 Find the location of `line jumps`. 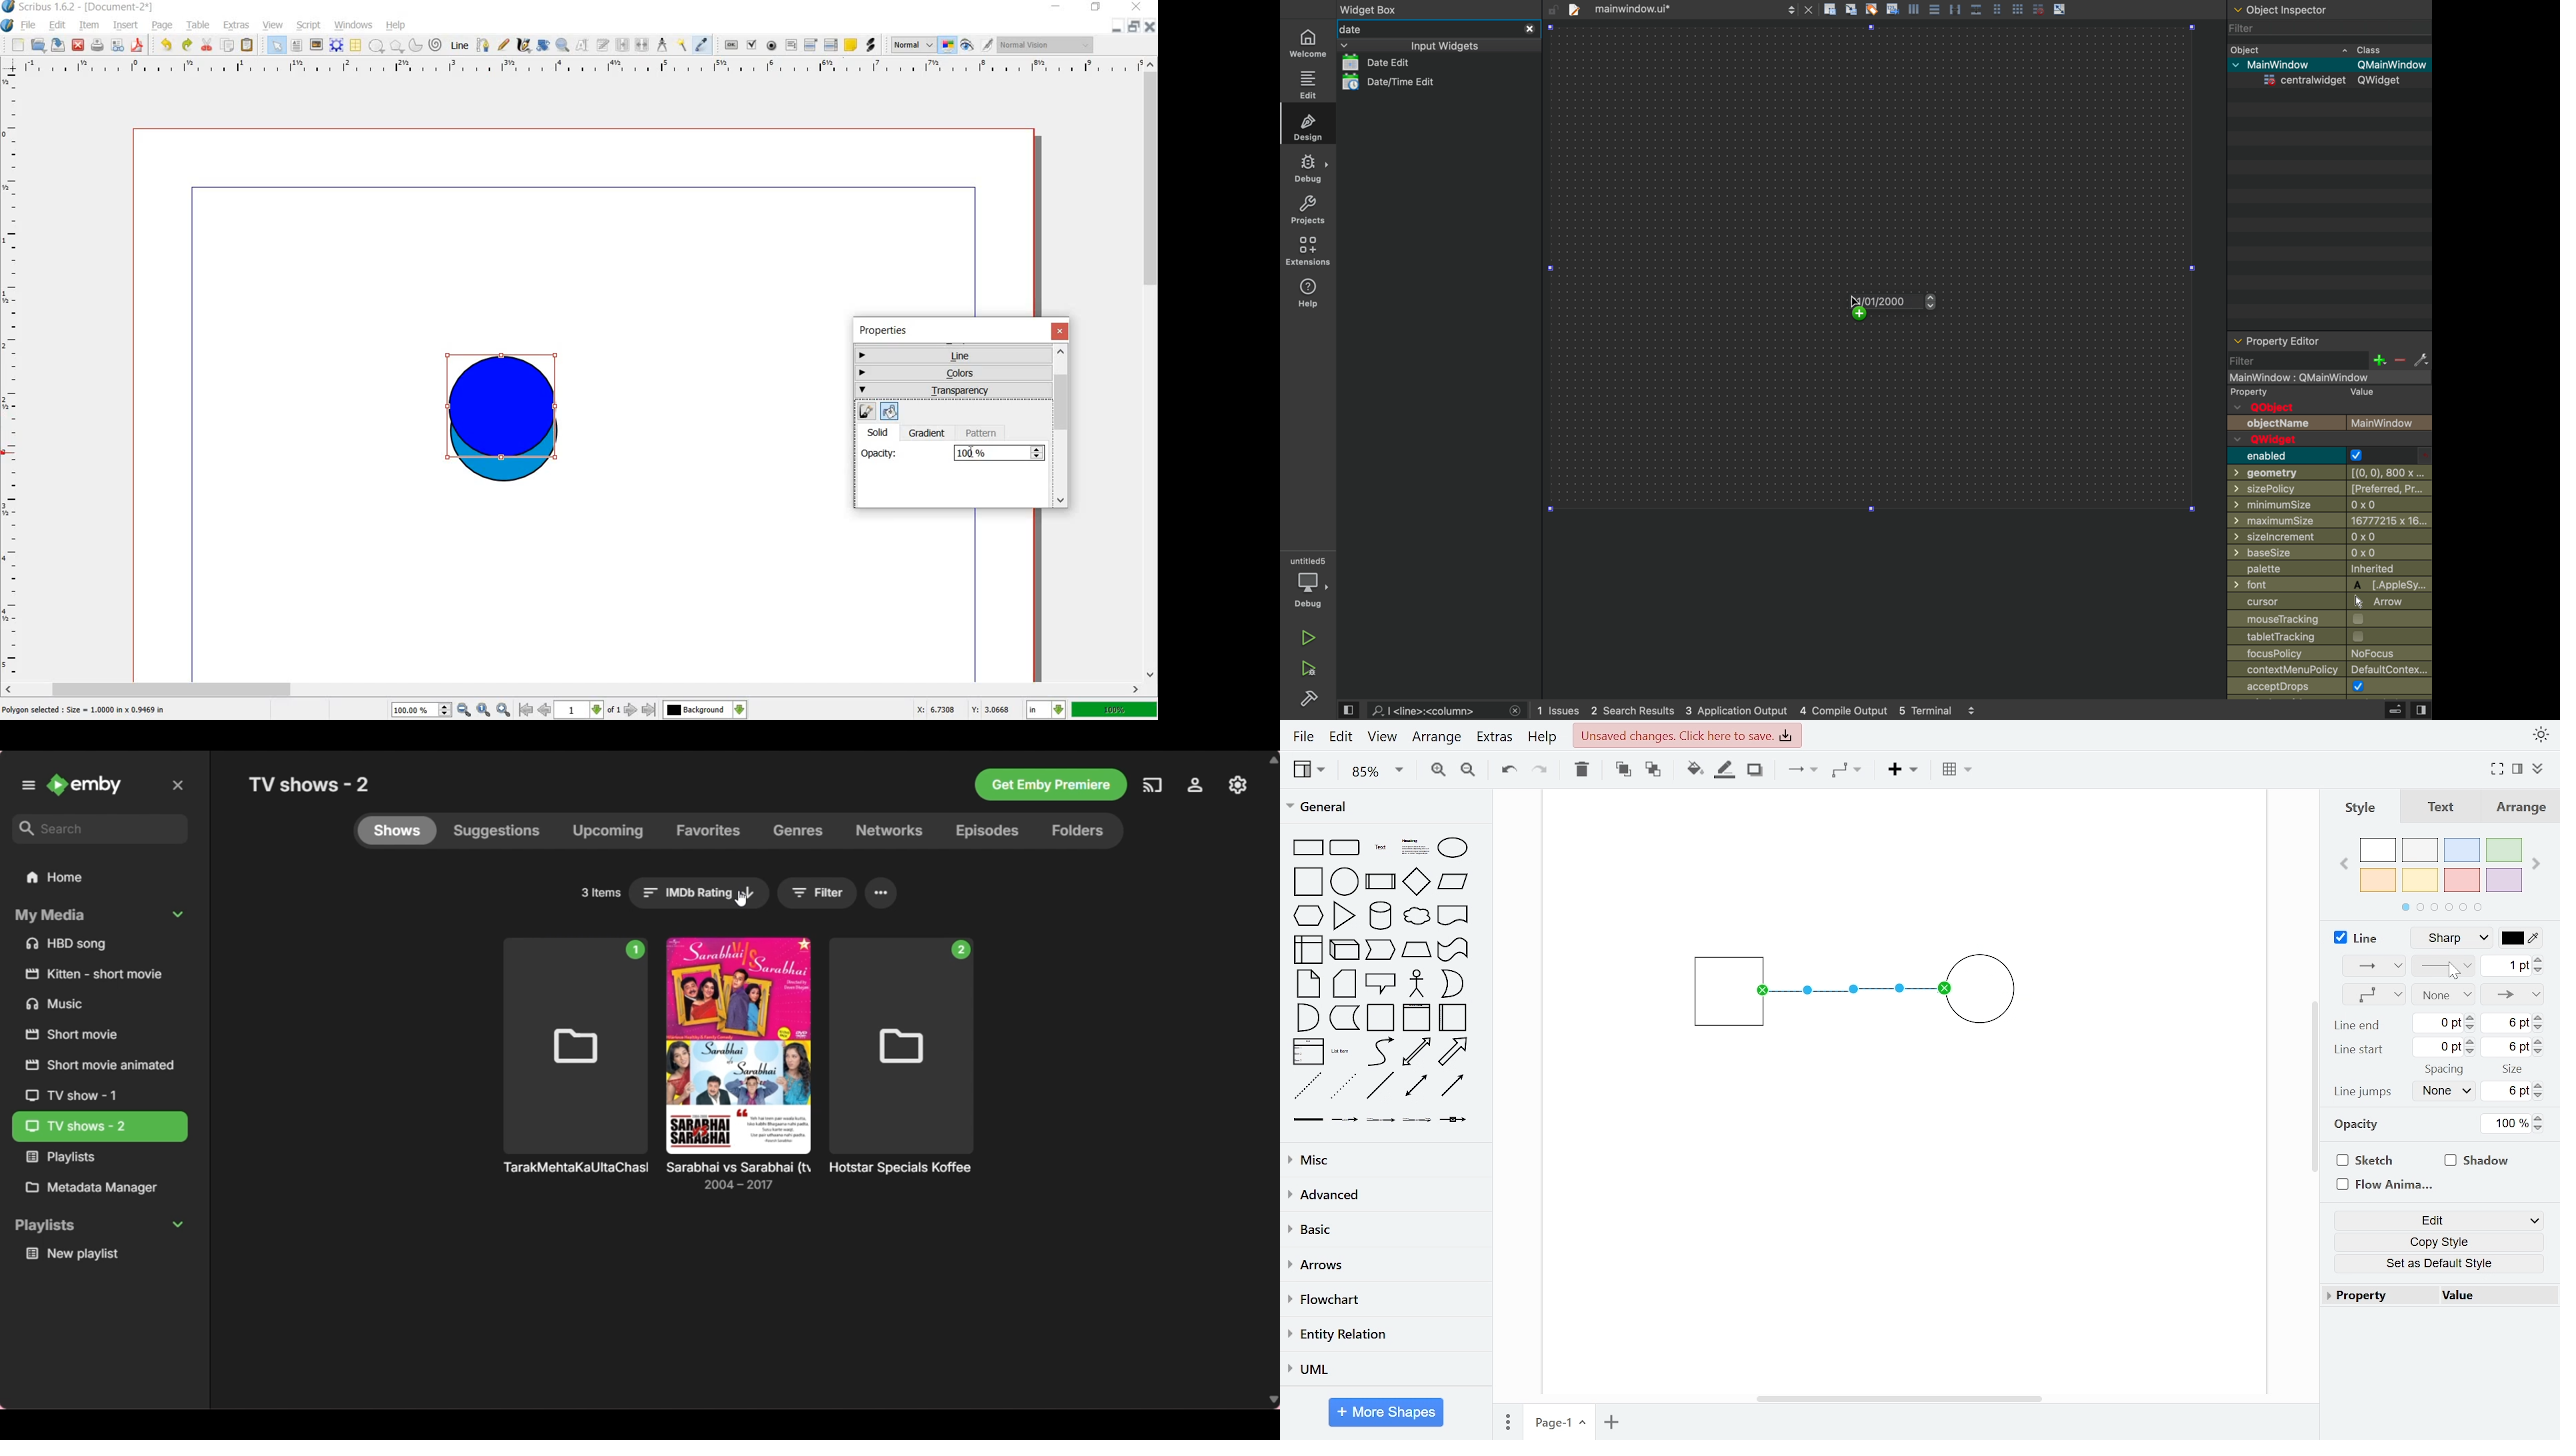

line jumps is located at coordinates (2364, 1092).